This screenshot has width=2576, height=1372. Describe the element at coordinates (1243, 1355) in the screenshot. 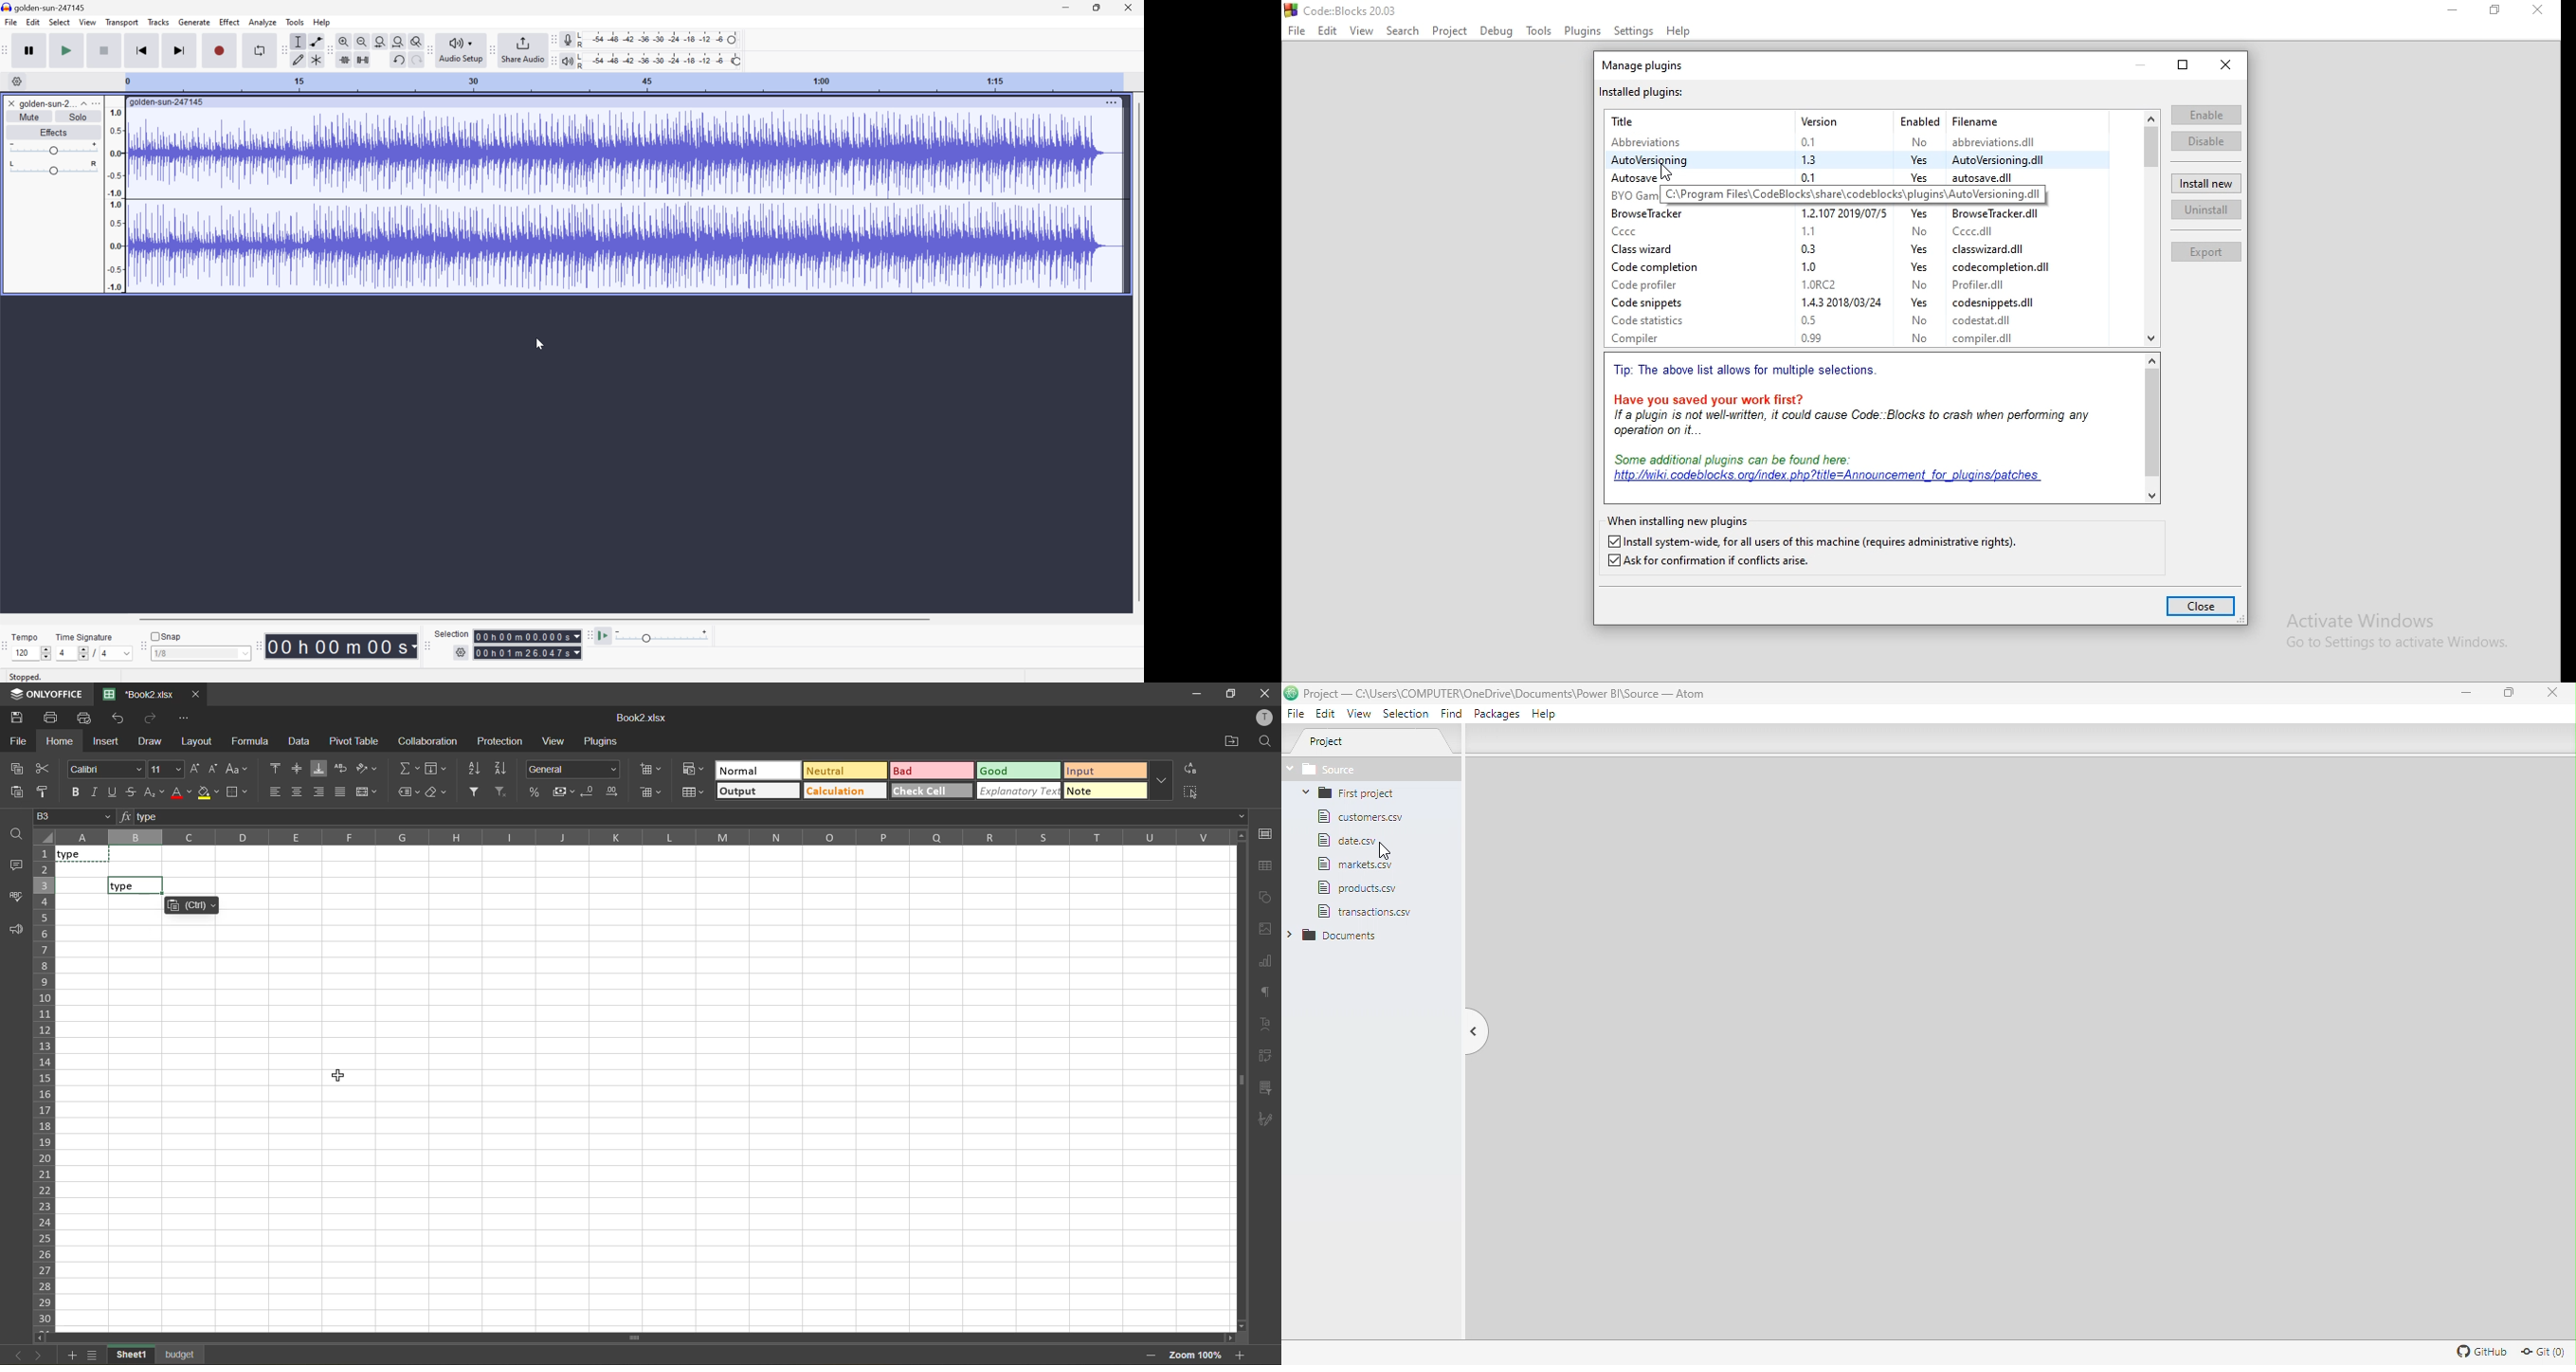

I see `zoom in` at that location.